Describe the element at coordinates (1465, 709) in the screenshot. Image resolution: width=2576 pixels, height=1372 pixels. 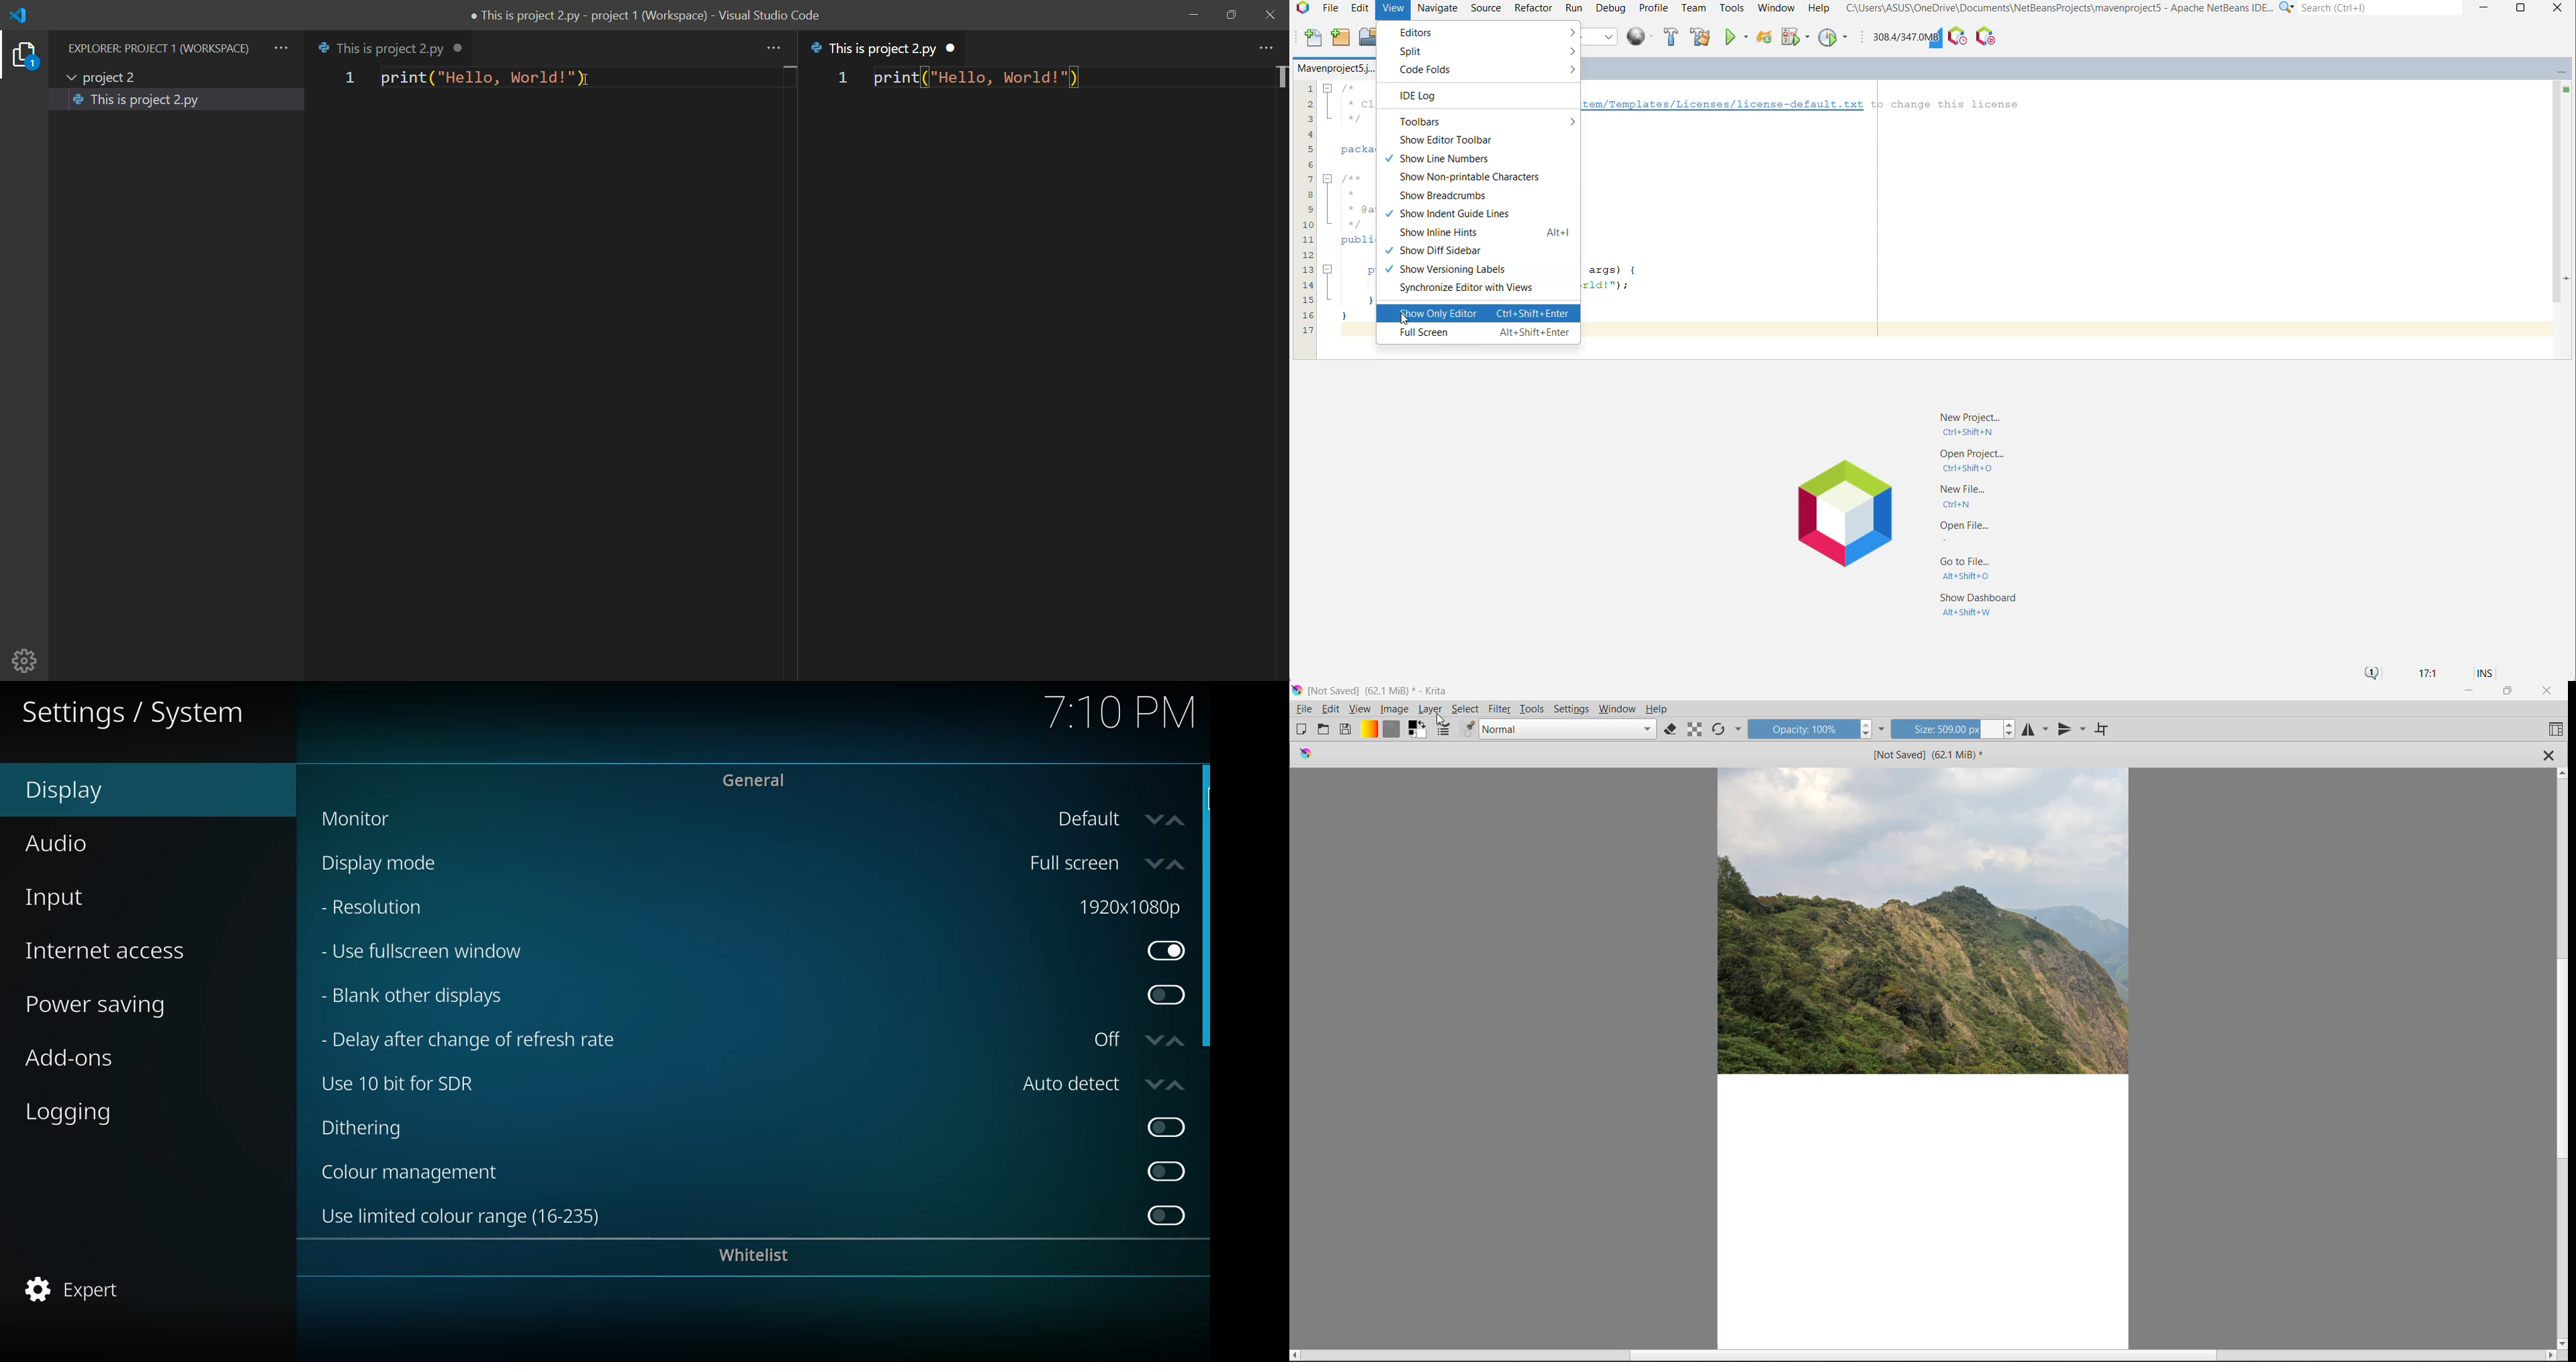
I see `Select` at that location.